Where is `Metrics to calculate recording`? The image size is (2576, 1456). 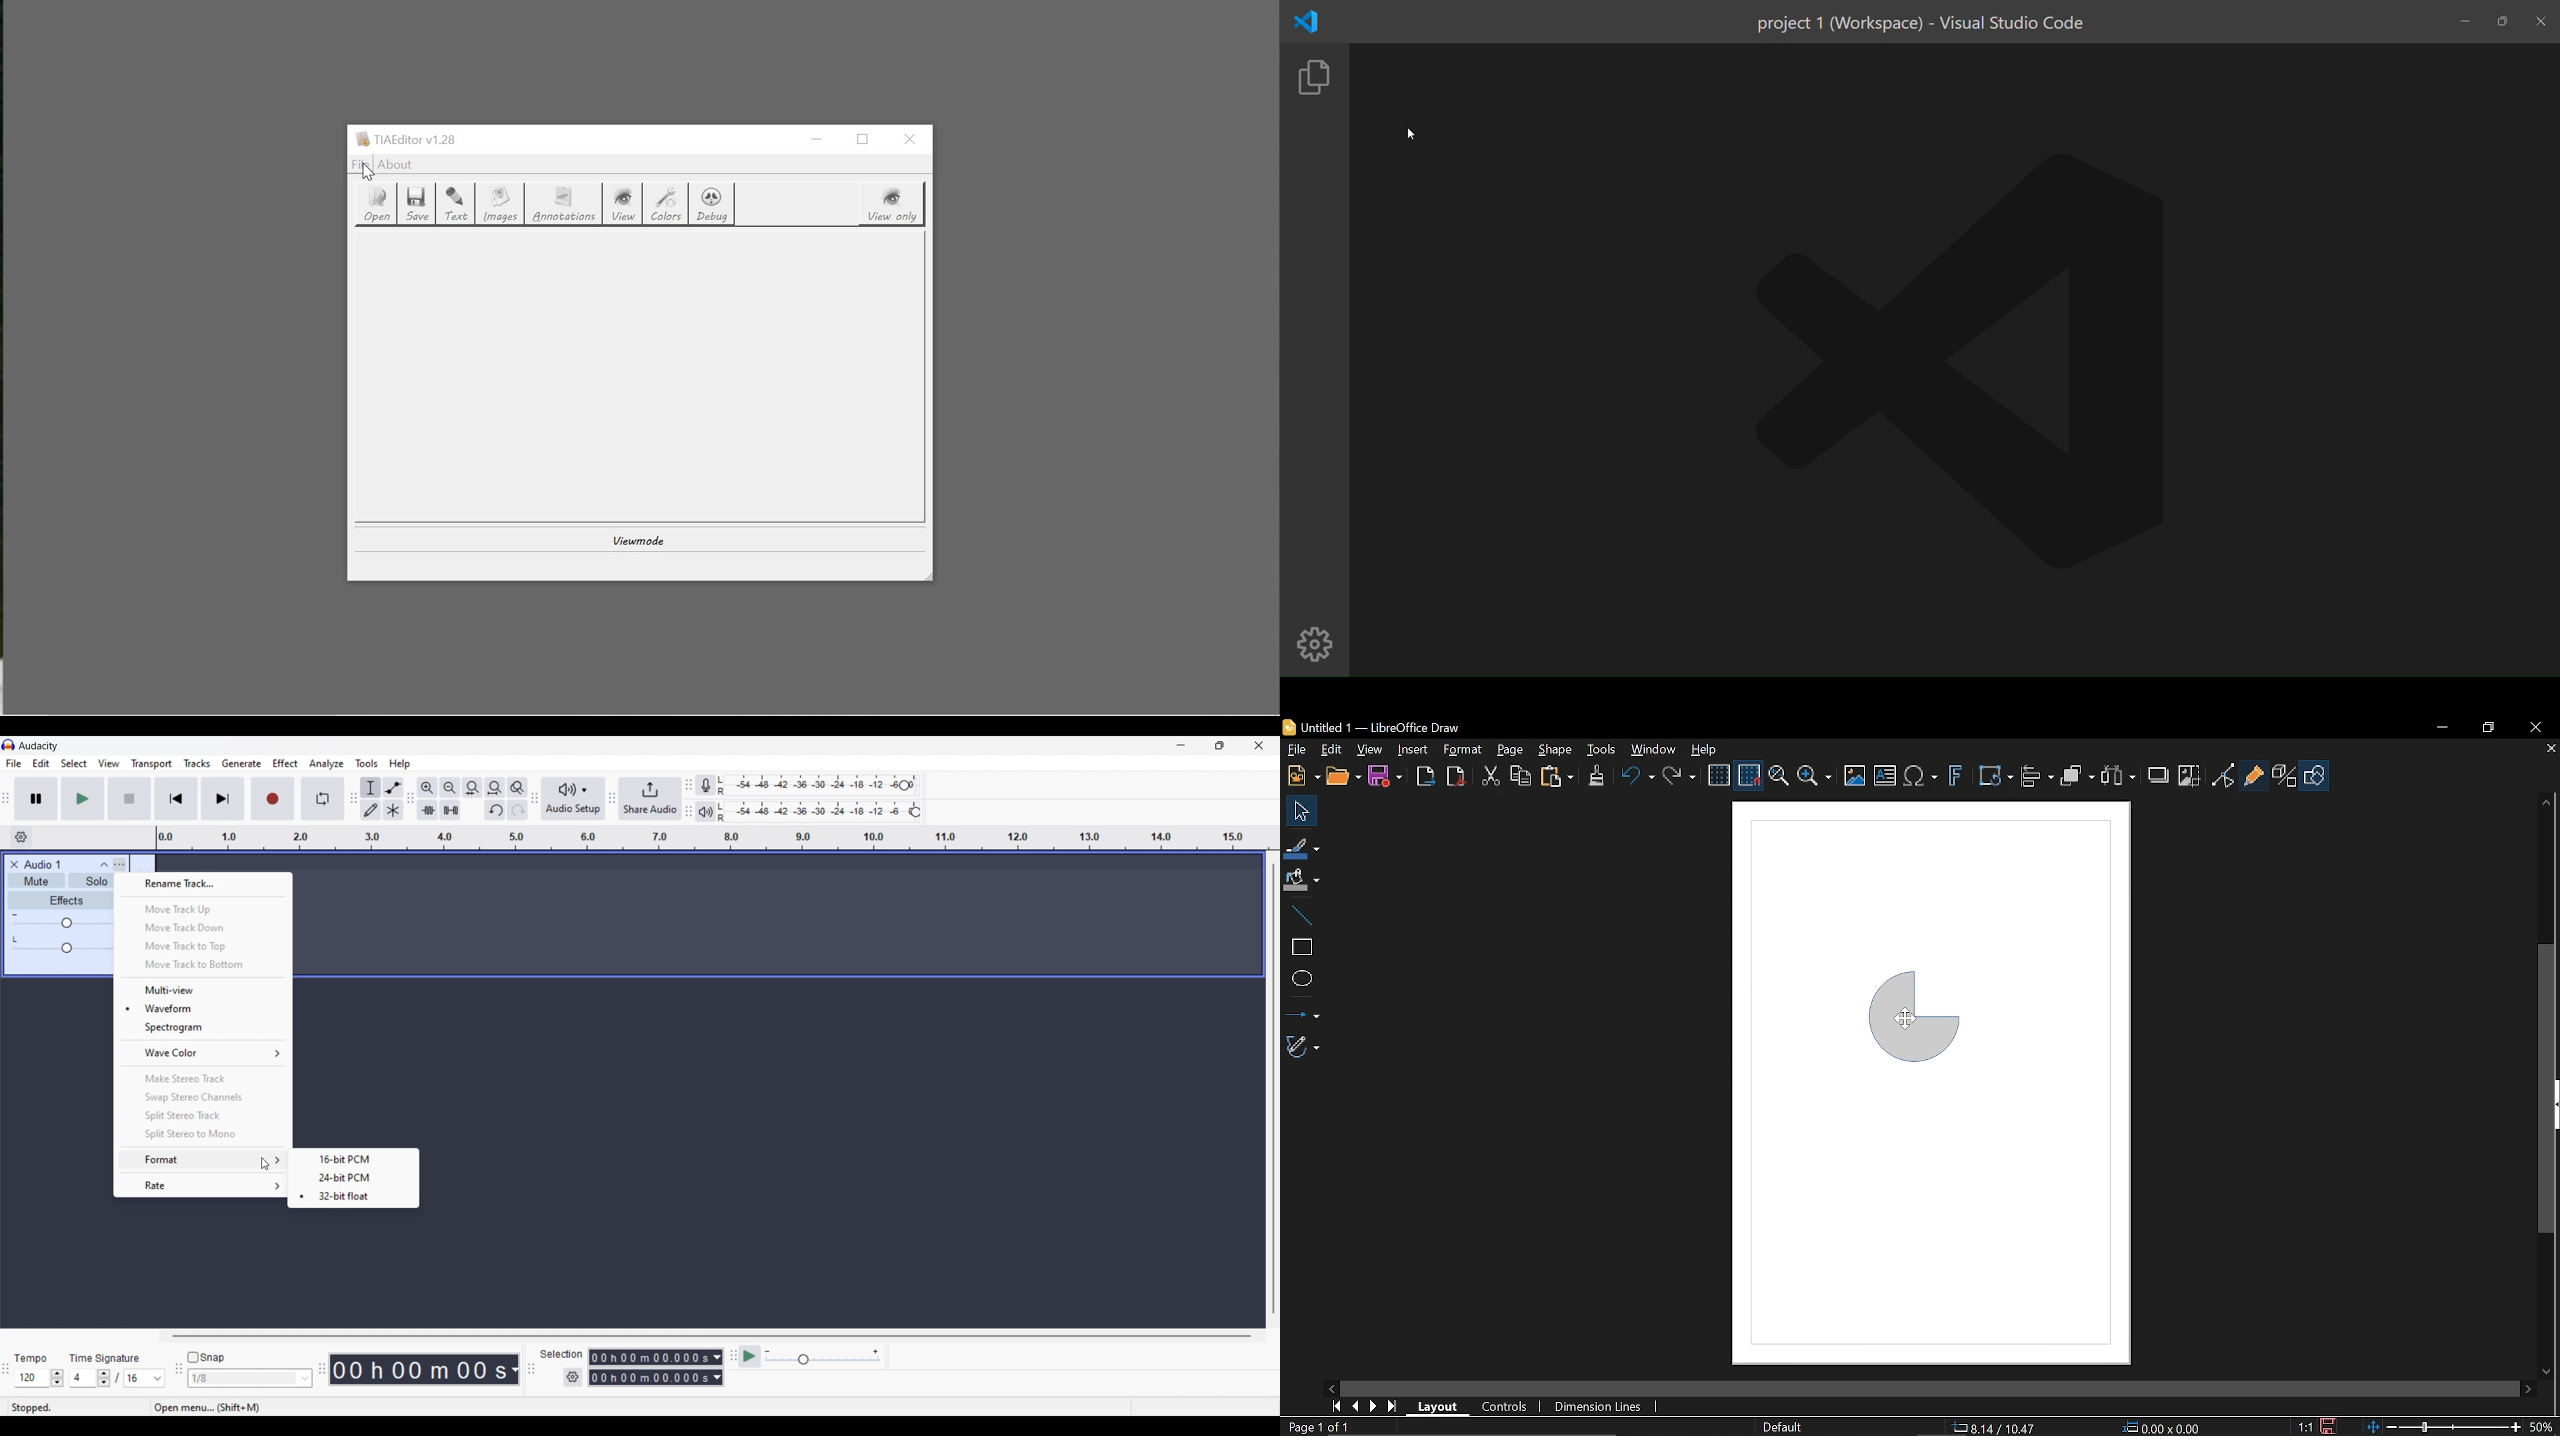
Metrics to calculate recording is located at coordinates (515, 1369).